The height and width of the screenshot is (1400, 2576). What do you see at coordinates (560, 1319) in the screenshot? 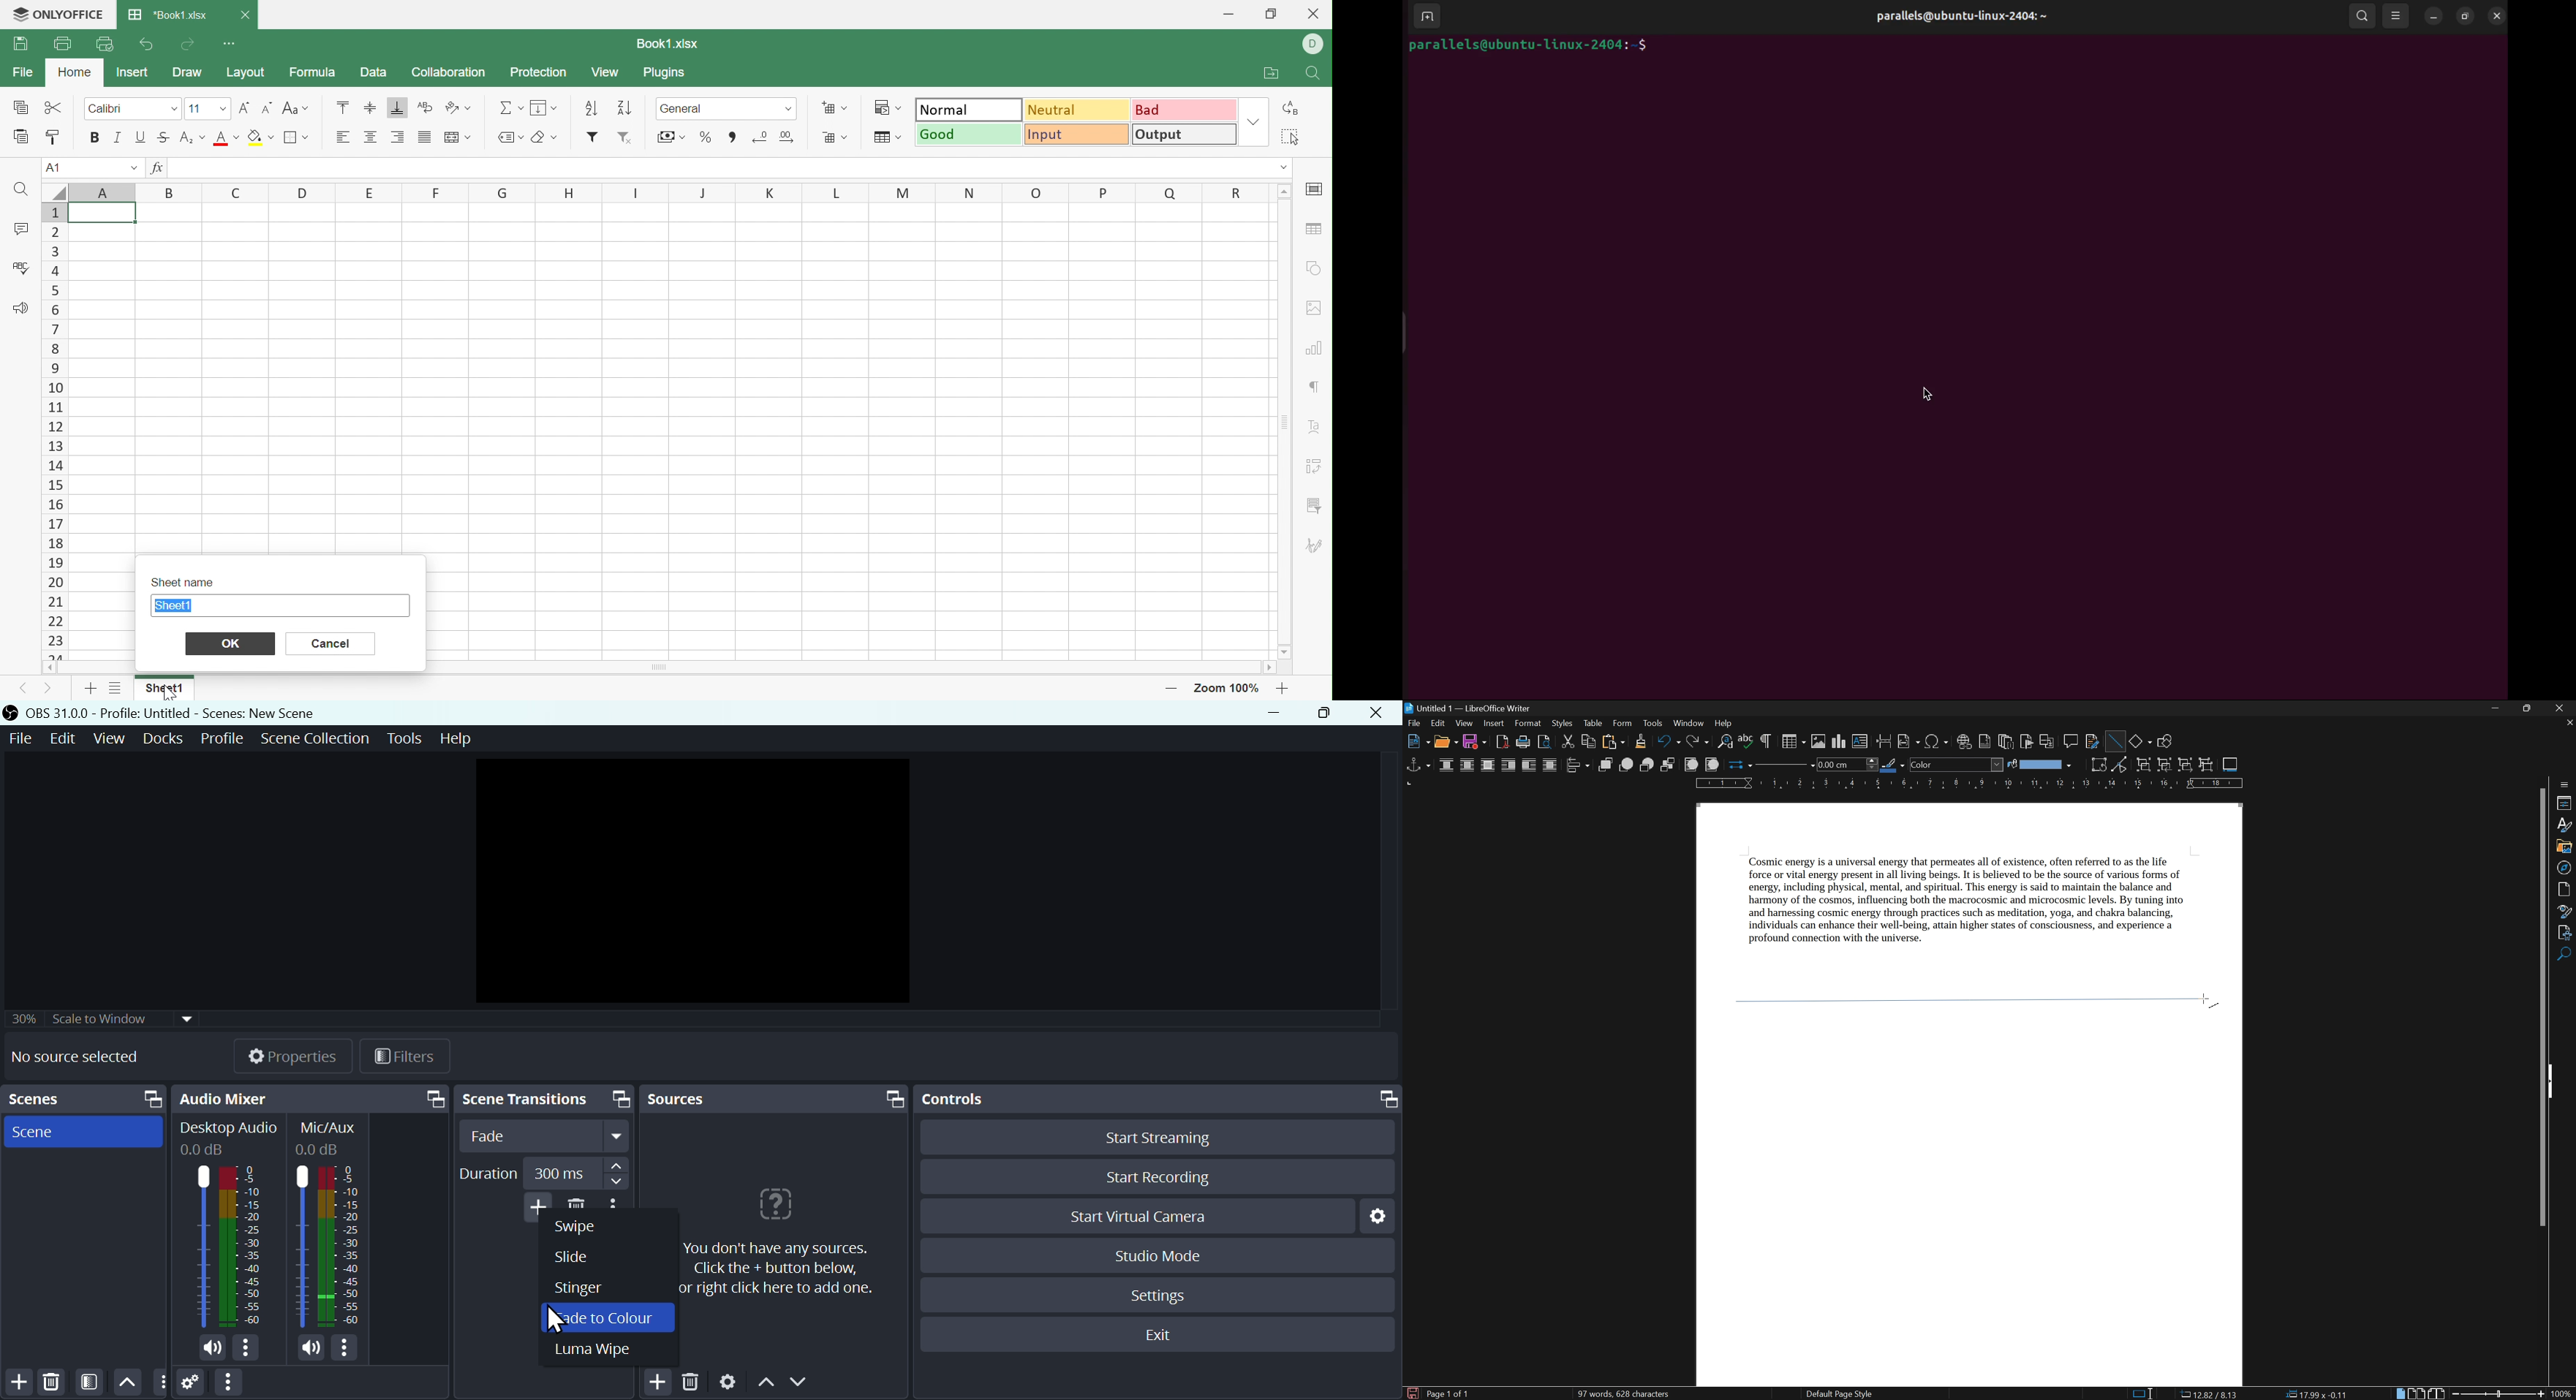
I see `cursor on Cade to Colour` at bounding box center [560, 1319].